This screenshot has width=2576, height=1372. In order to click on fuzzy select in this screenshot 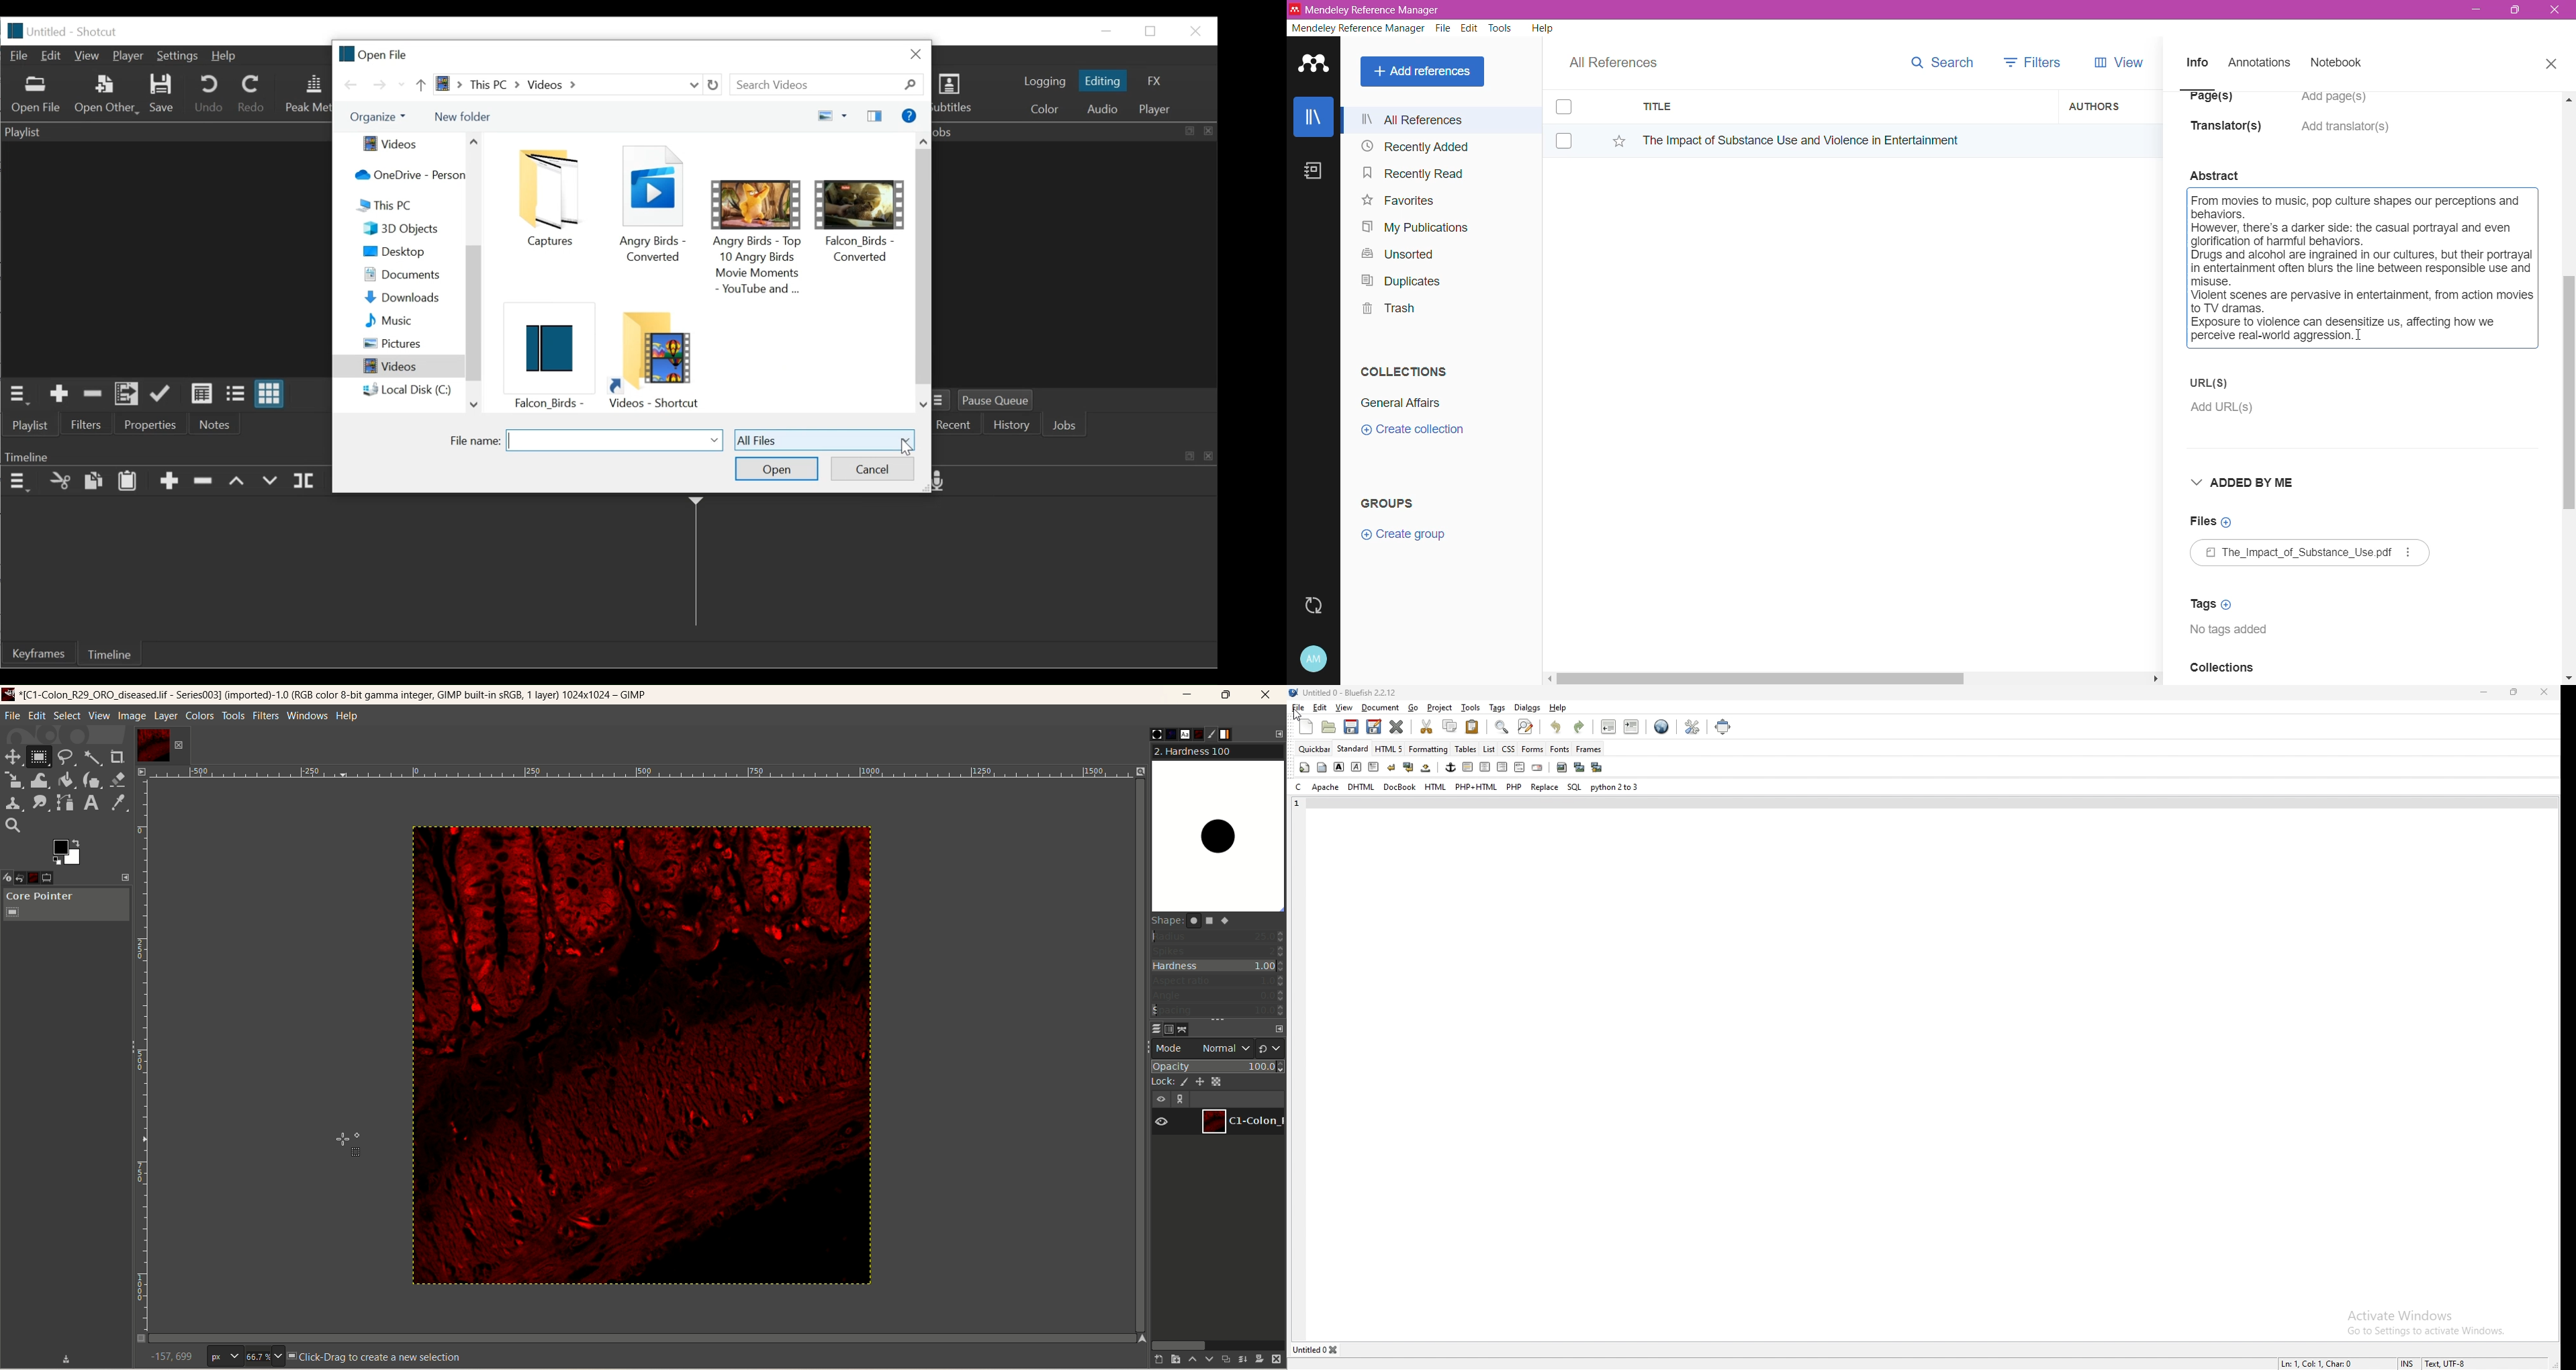, I will do `click(91, 759)`.